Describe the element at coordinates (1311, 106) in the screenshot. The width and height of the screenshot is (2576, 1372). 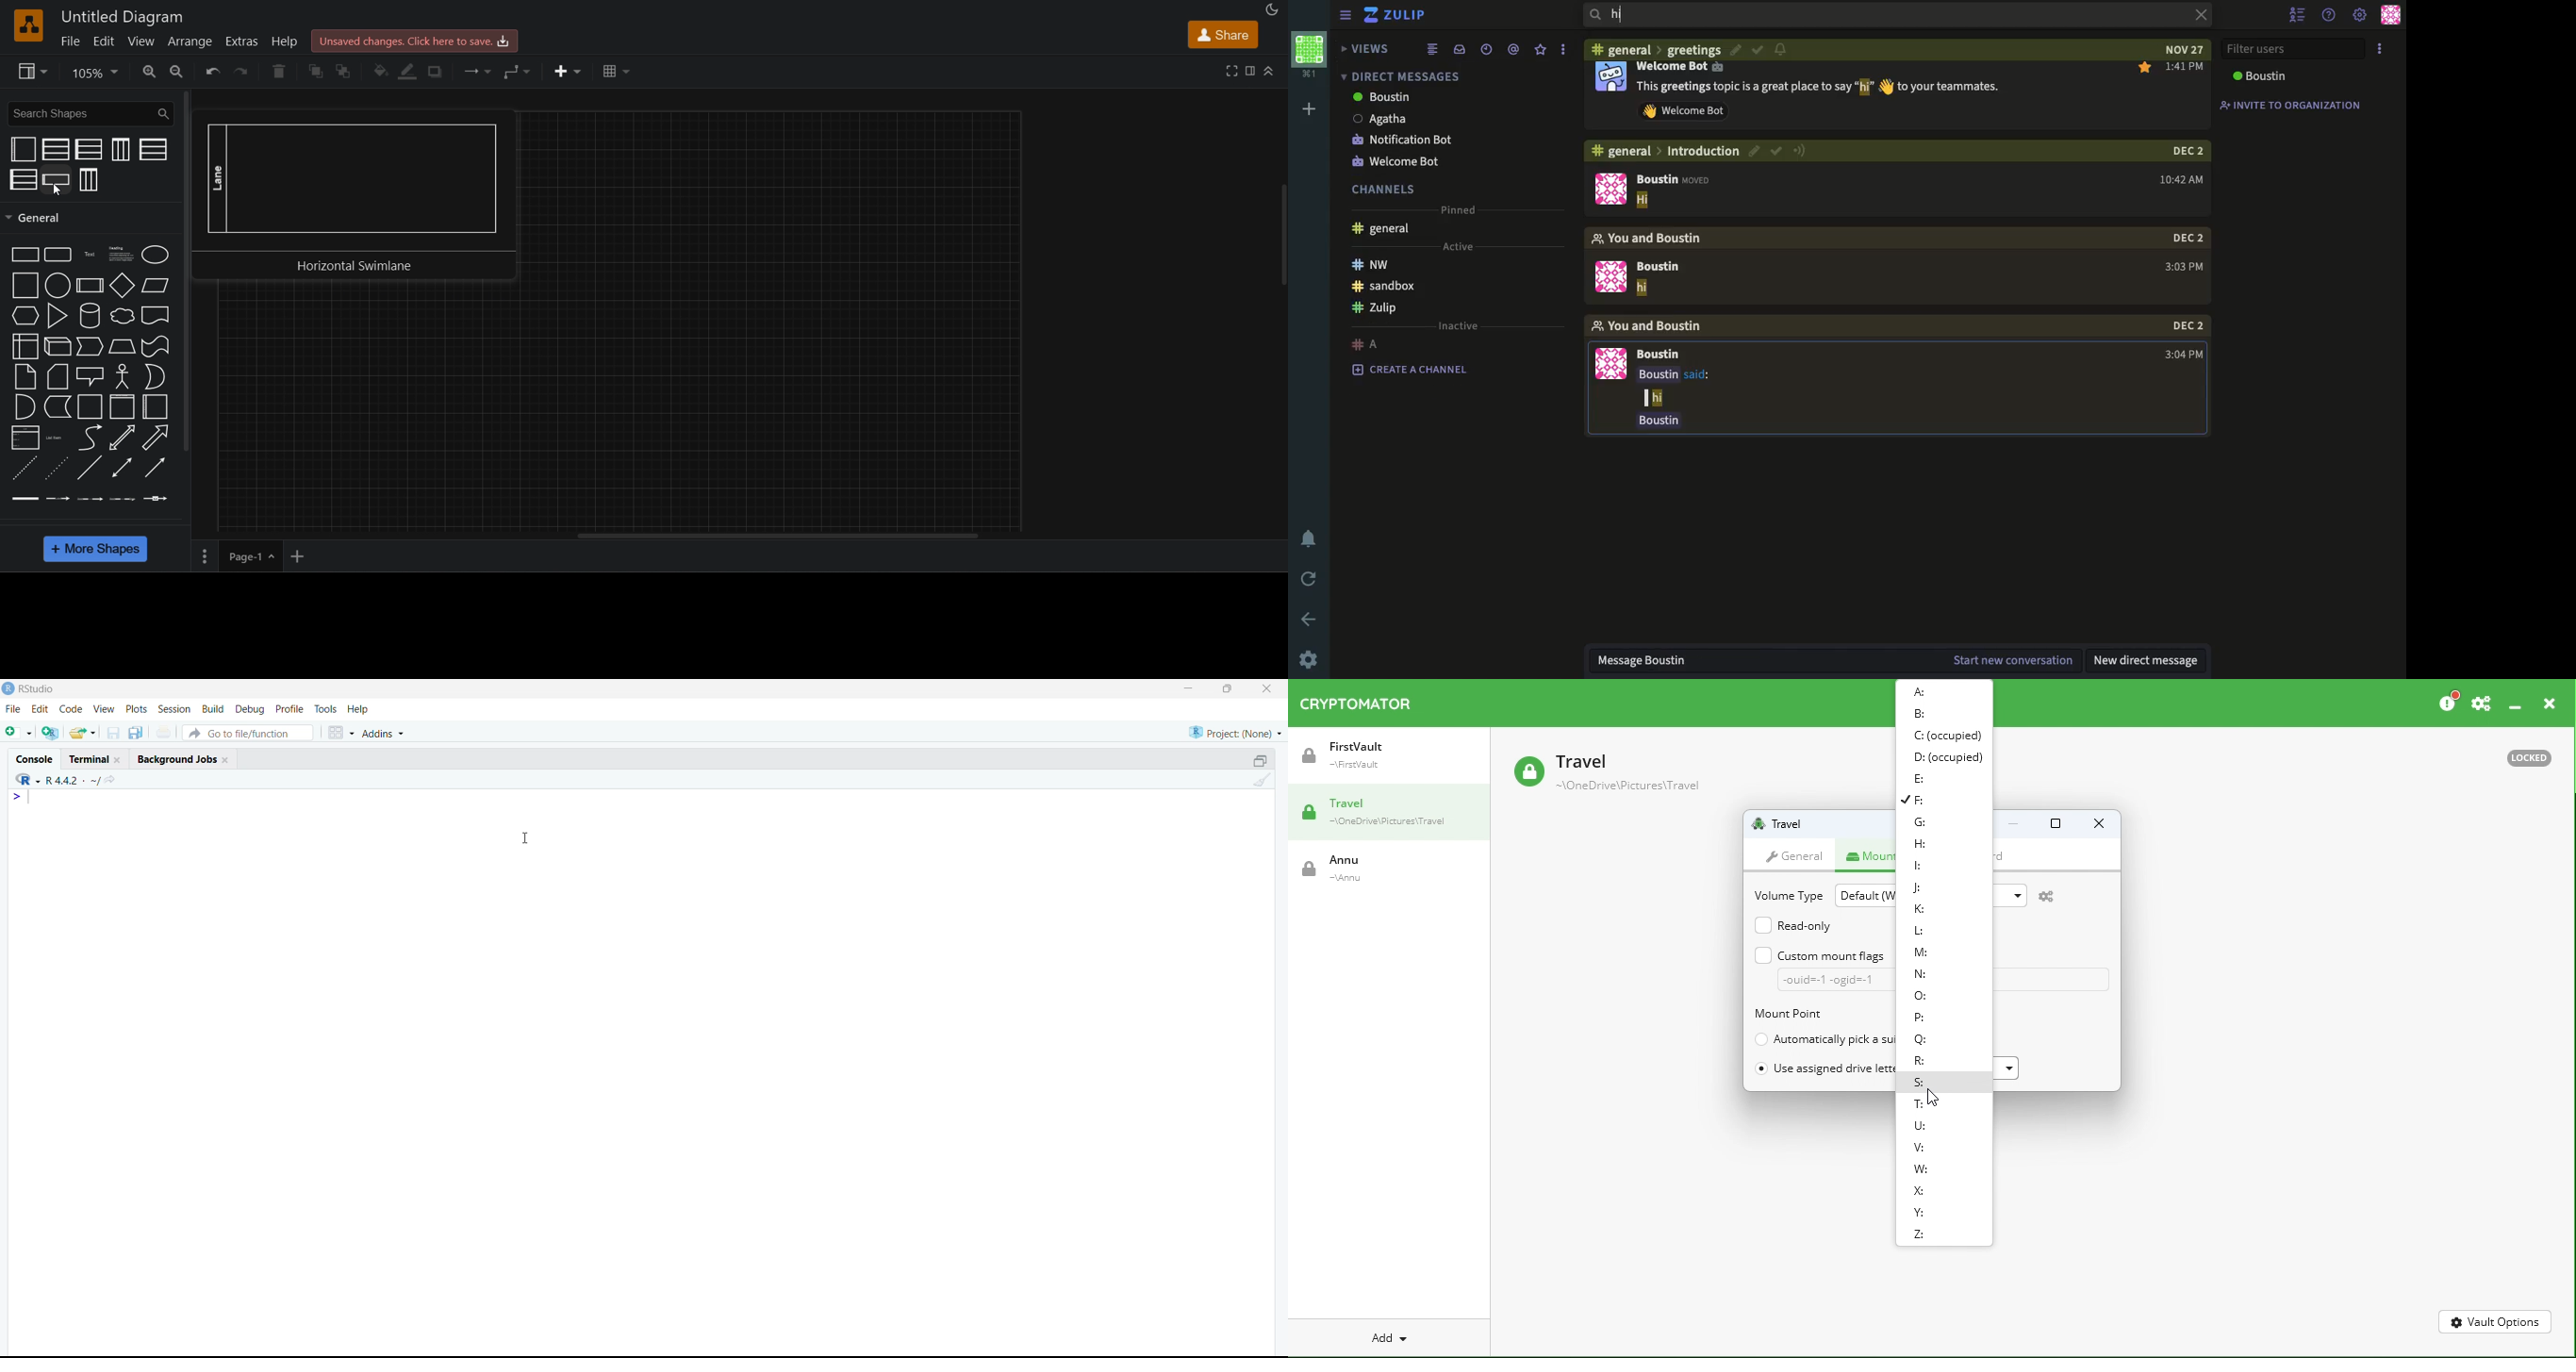
I see `add workspace` at that location.